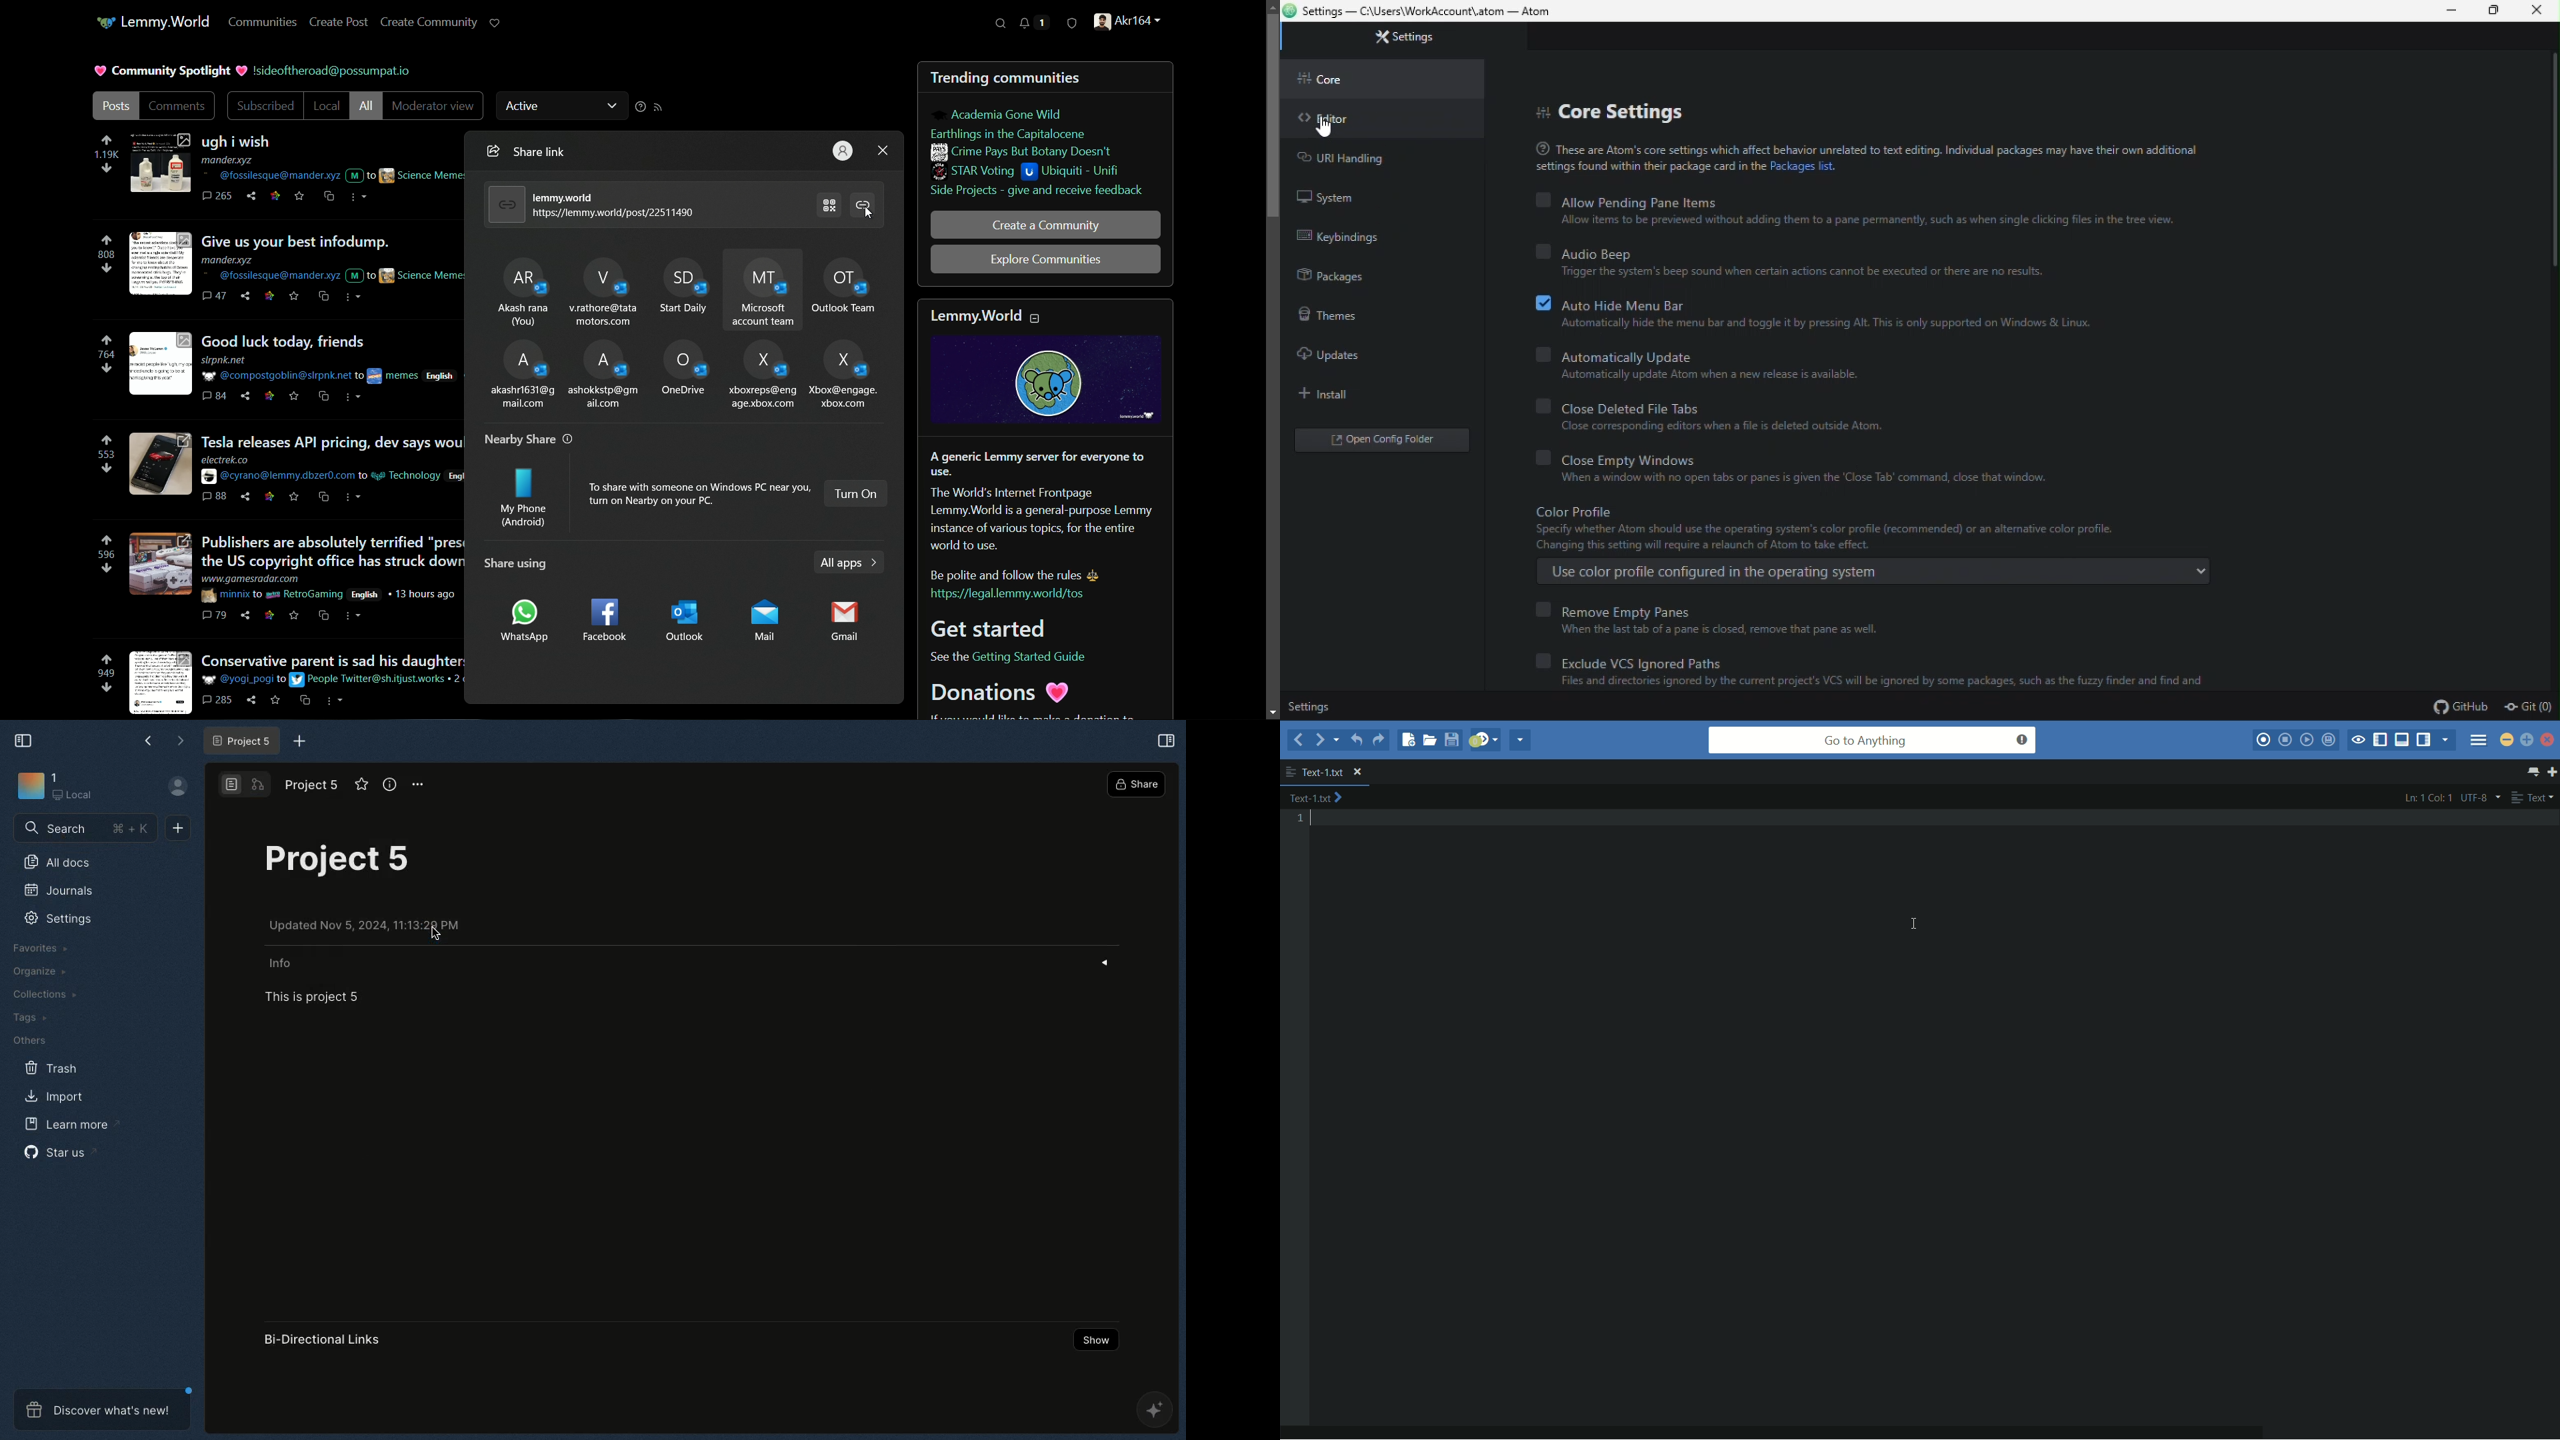 Image resolution: width=2576 pixels, height=1456 pixels. What do you see at coordinates (993, 627) in the screenshot?
I see `Get started` at bounding box center [993, 627].